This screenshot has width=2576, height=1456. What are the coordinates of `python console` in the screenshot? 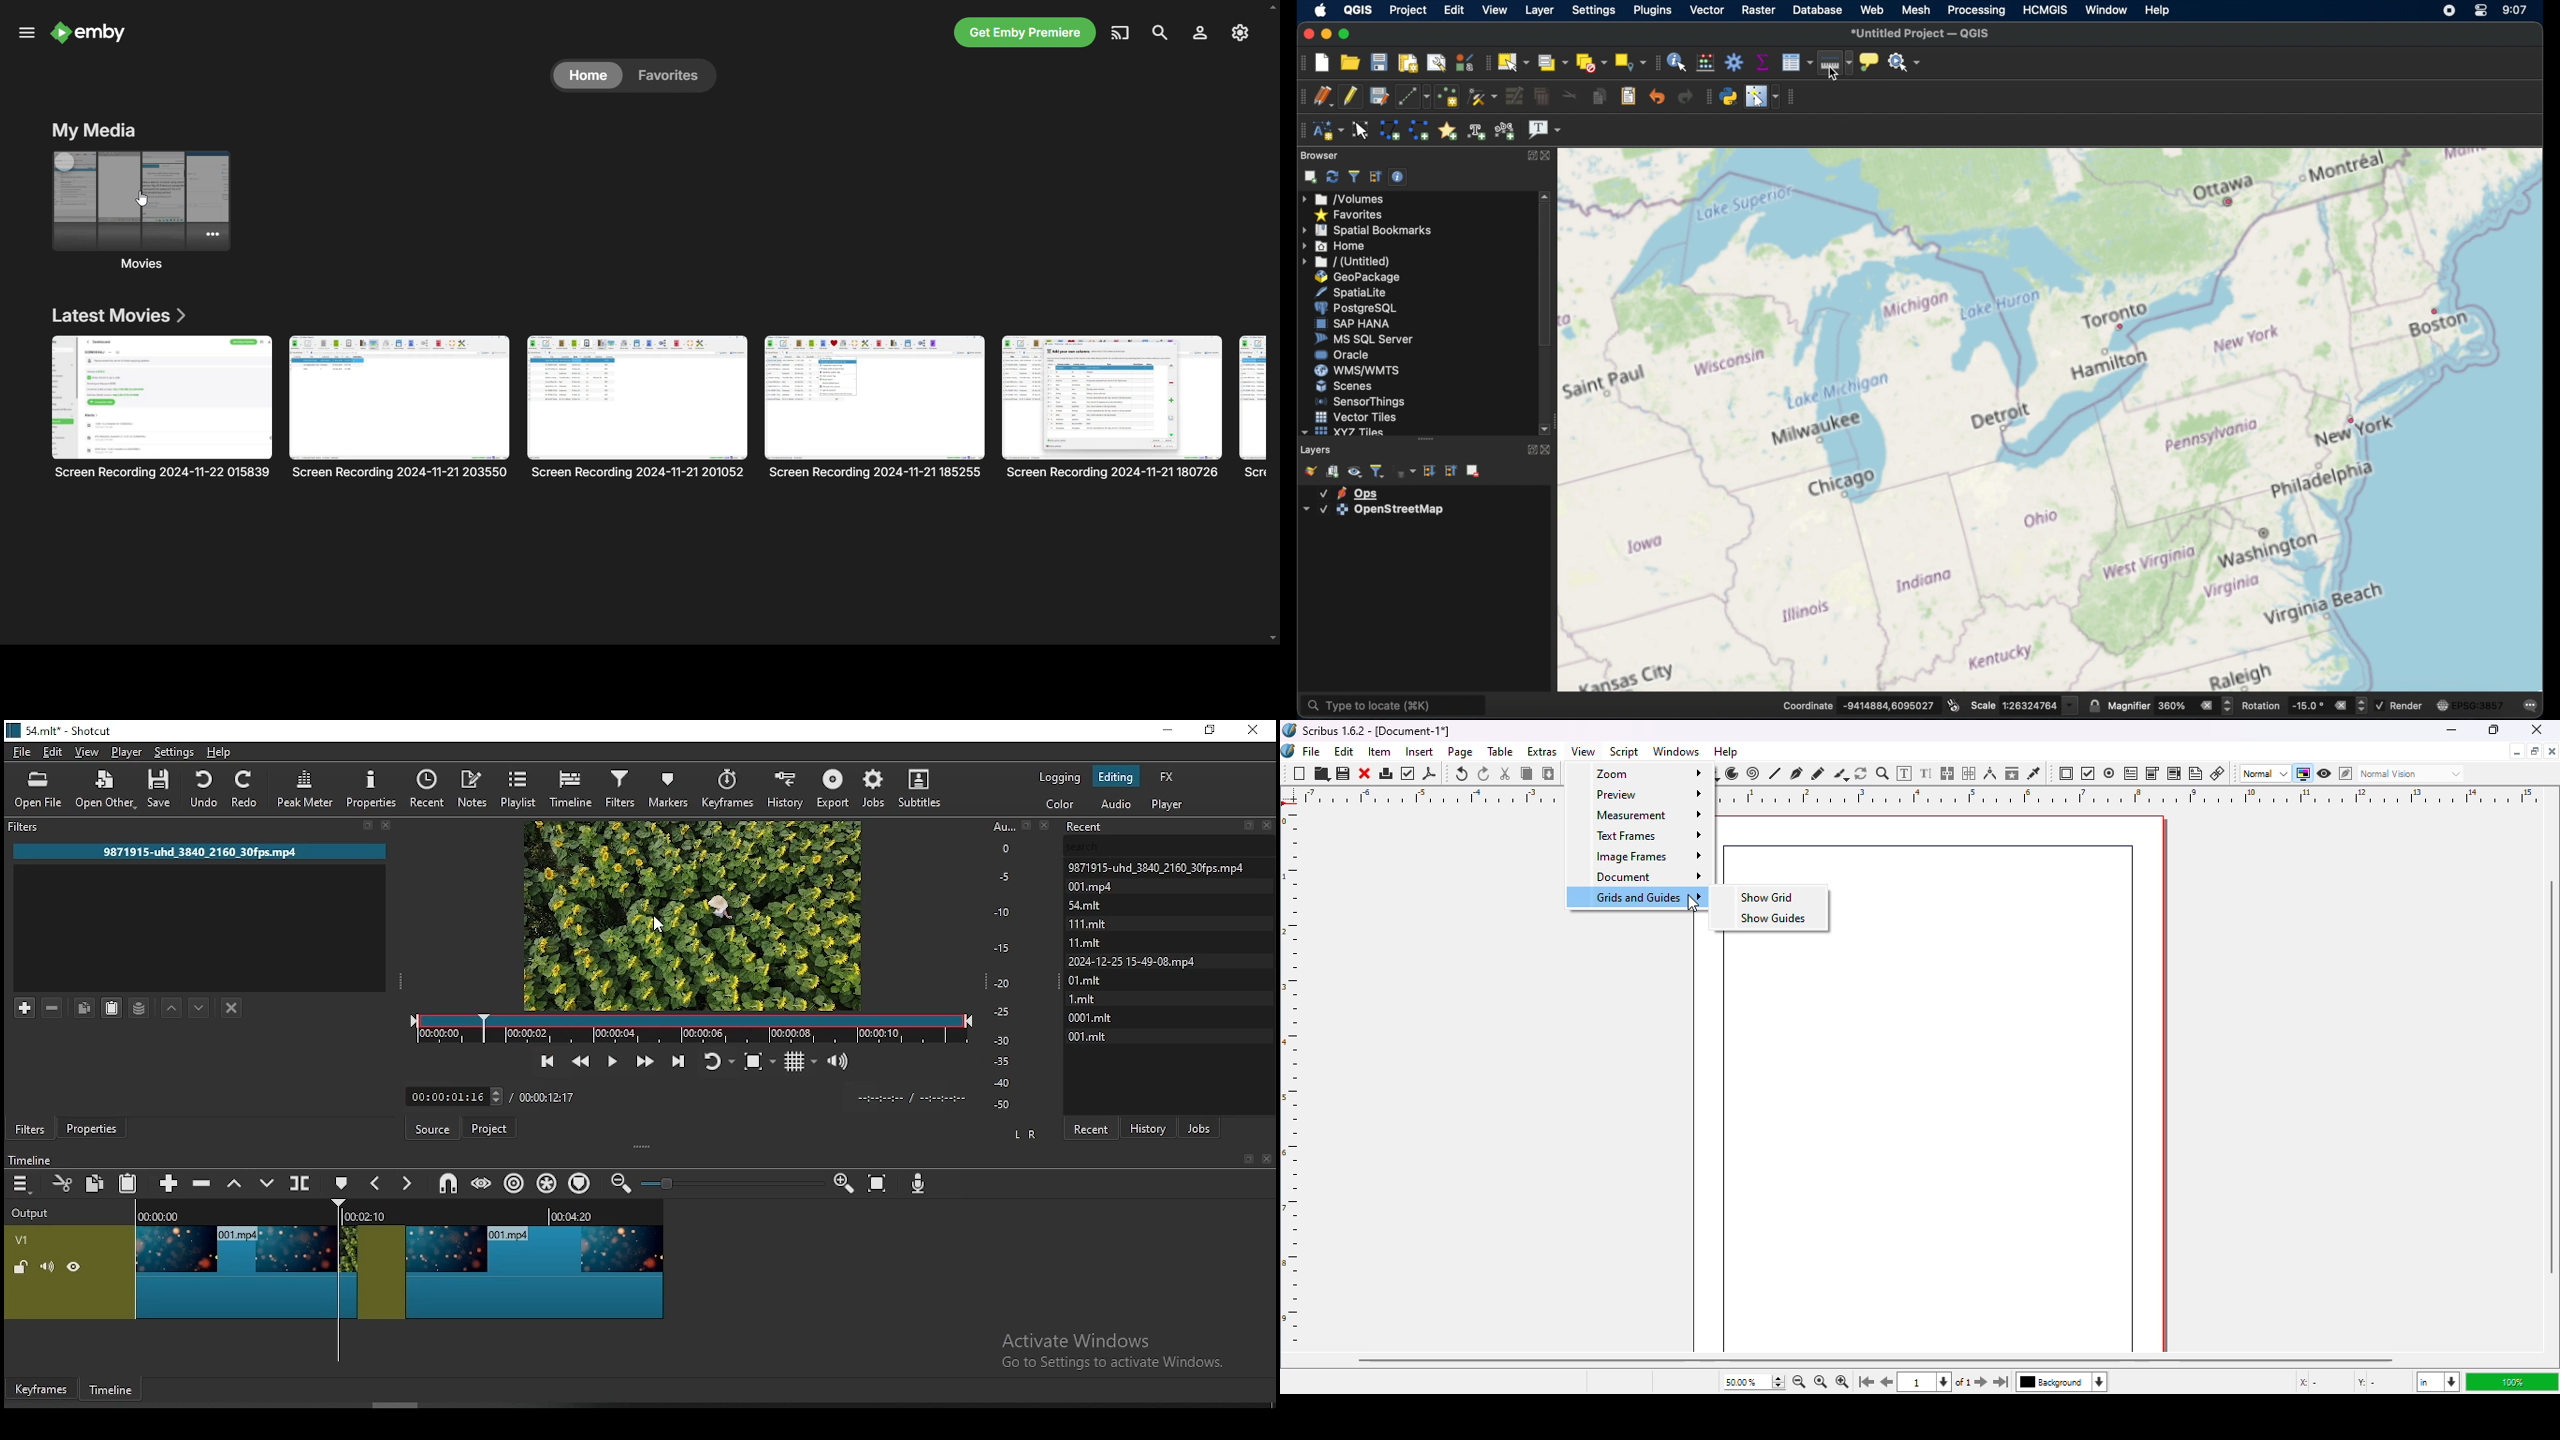 It's located at (1729, 95).